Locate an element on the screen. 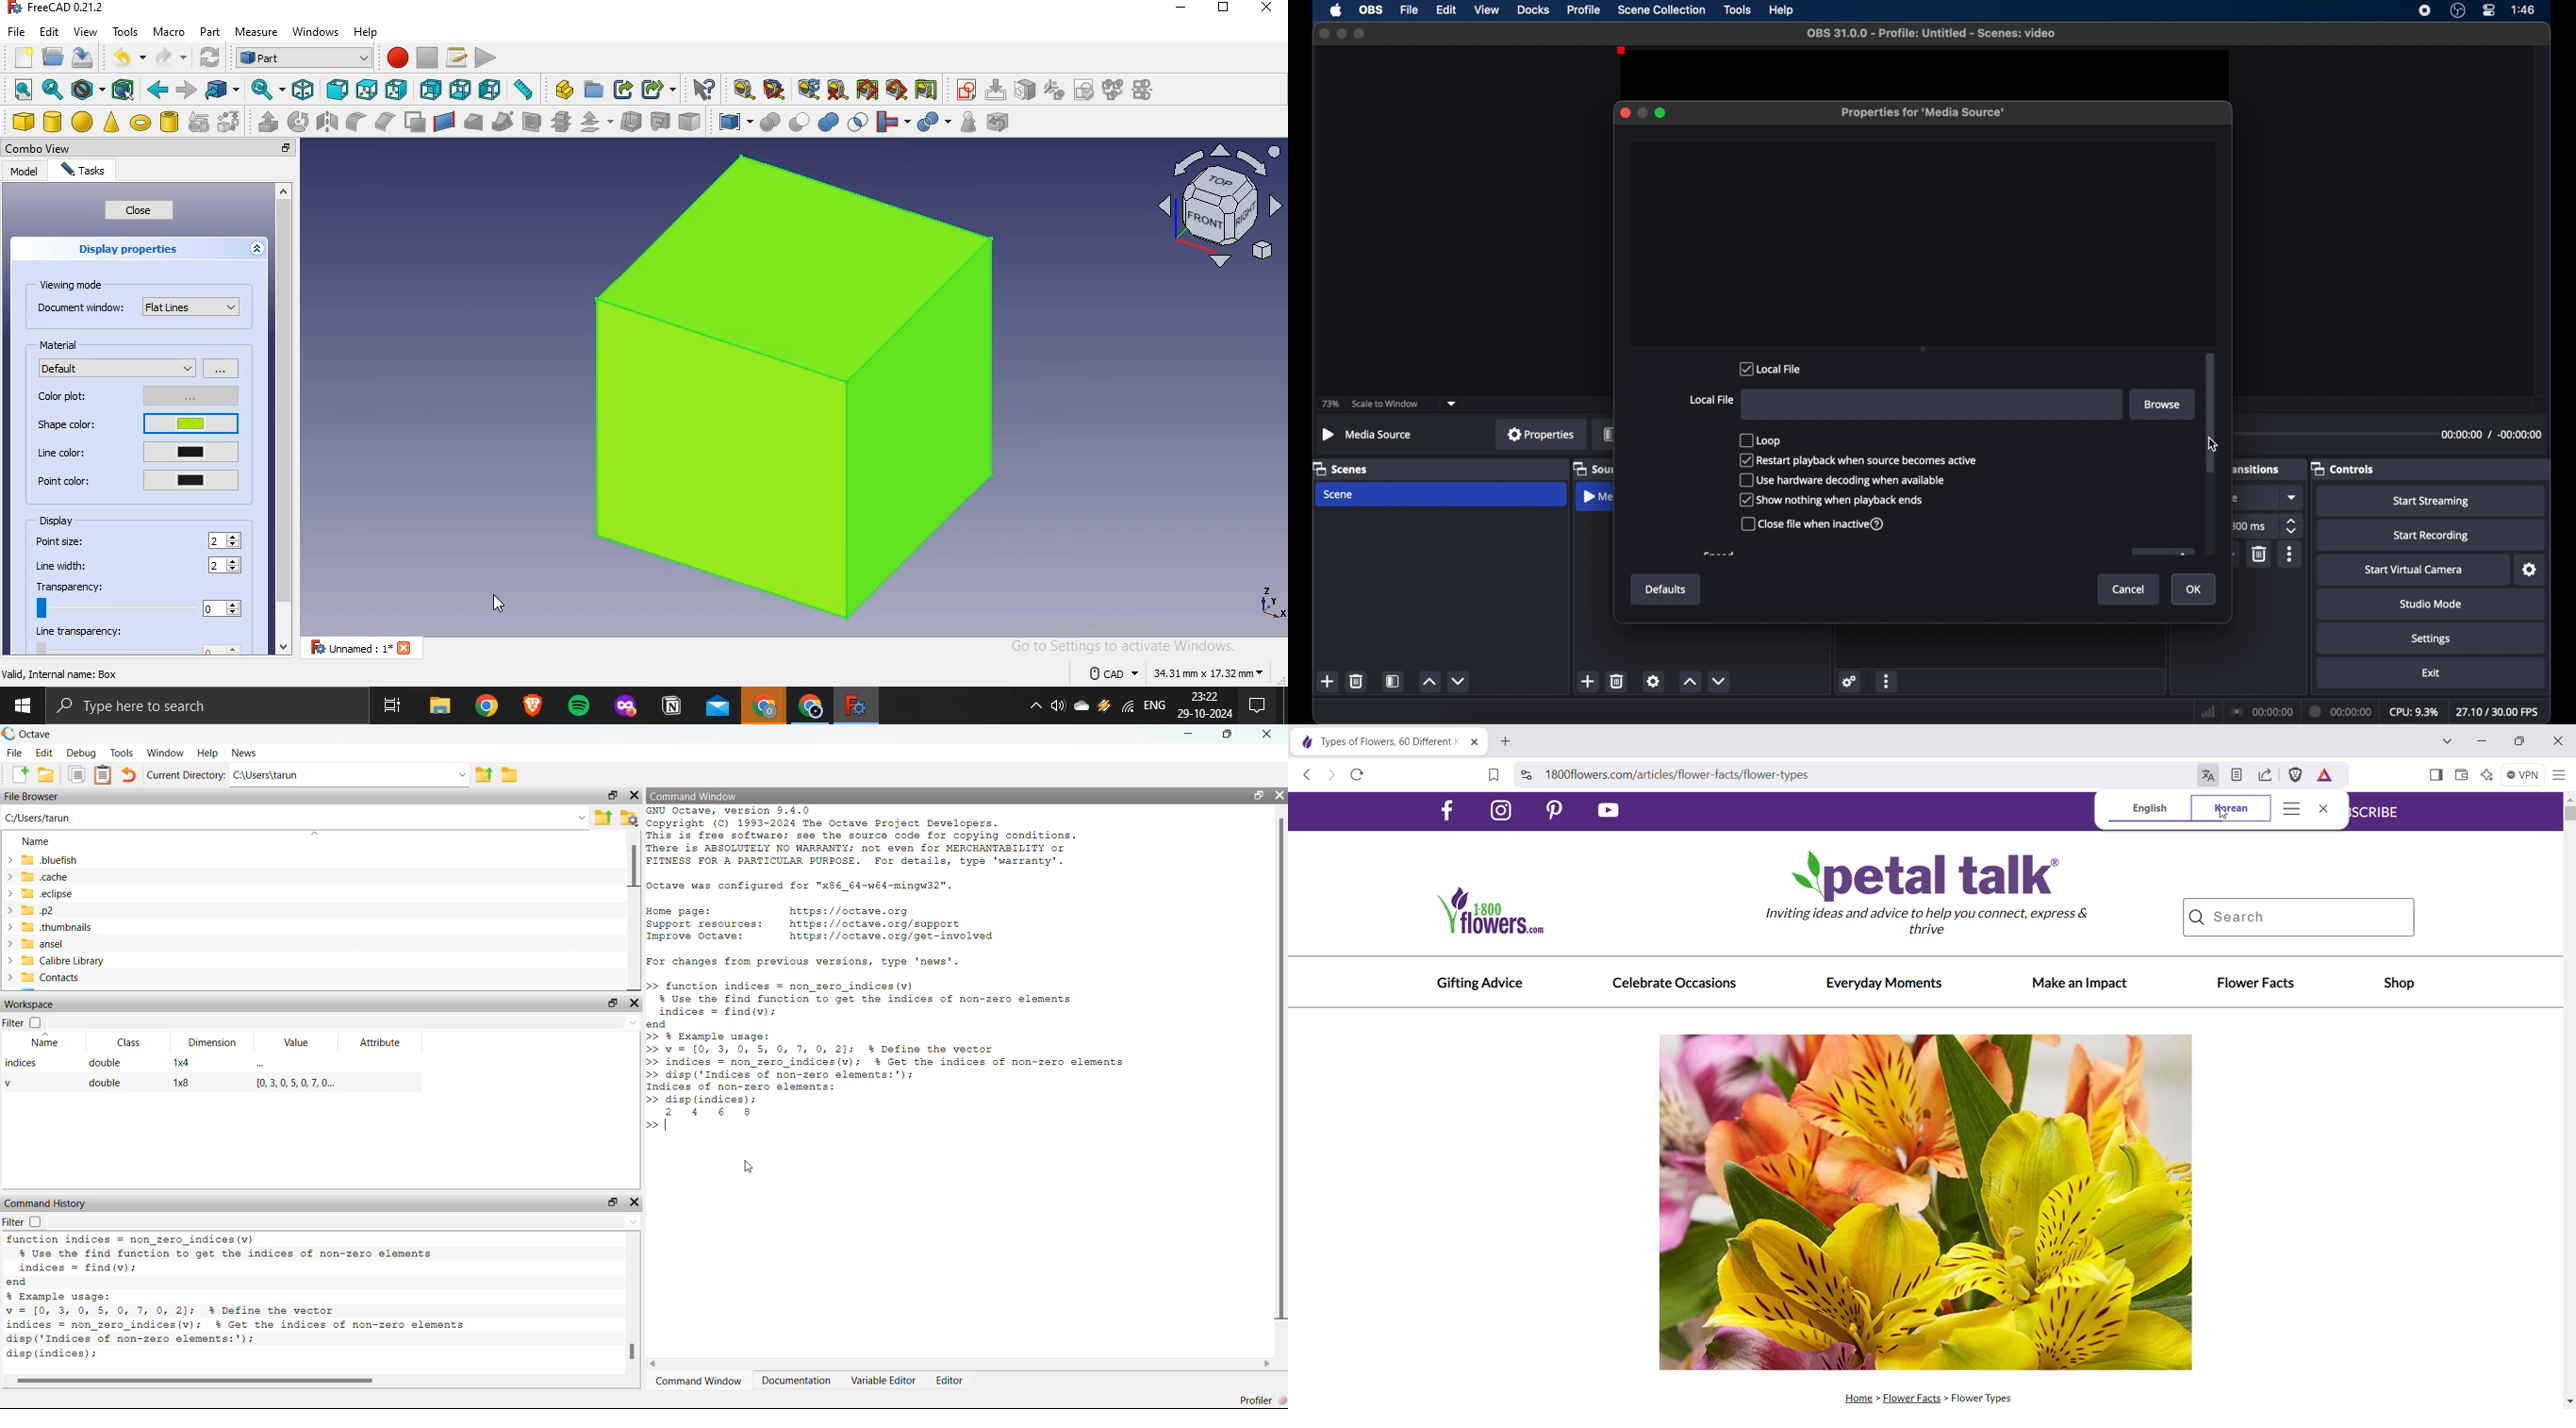 Image resolution: width=2576 pixels, height=1428 pixels. octave logo is located at coordinates (9, 732).